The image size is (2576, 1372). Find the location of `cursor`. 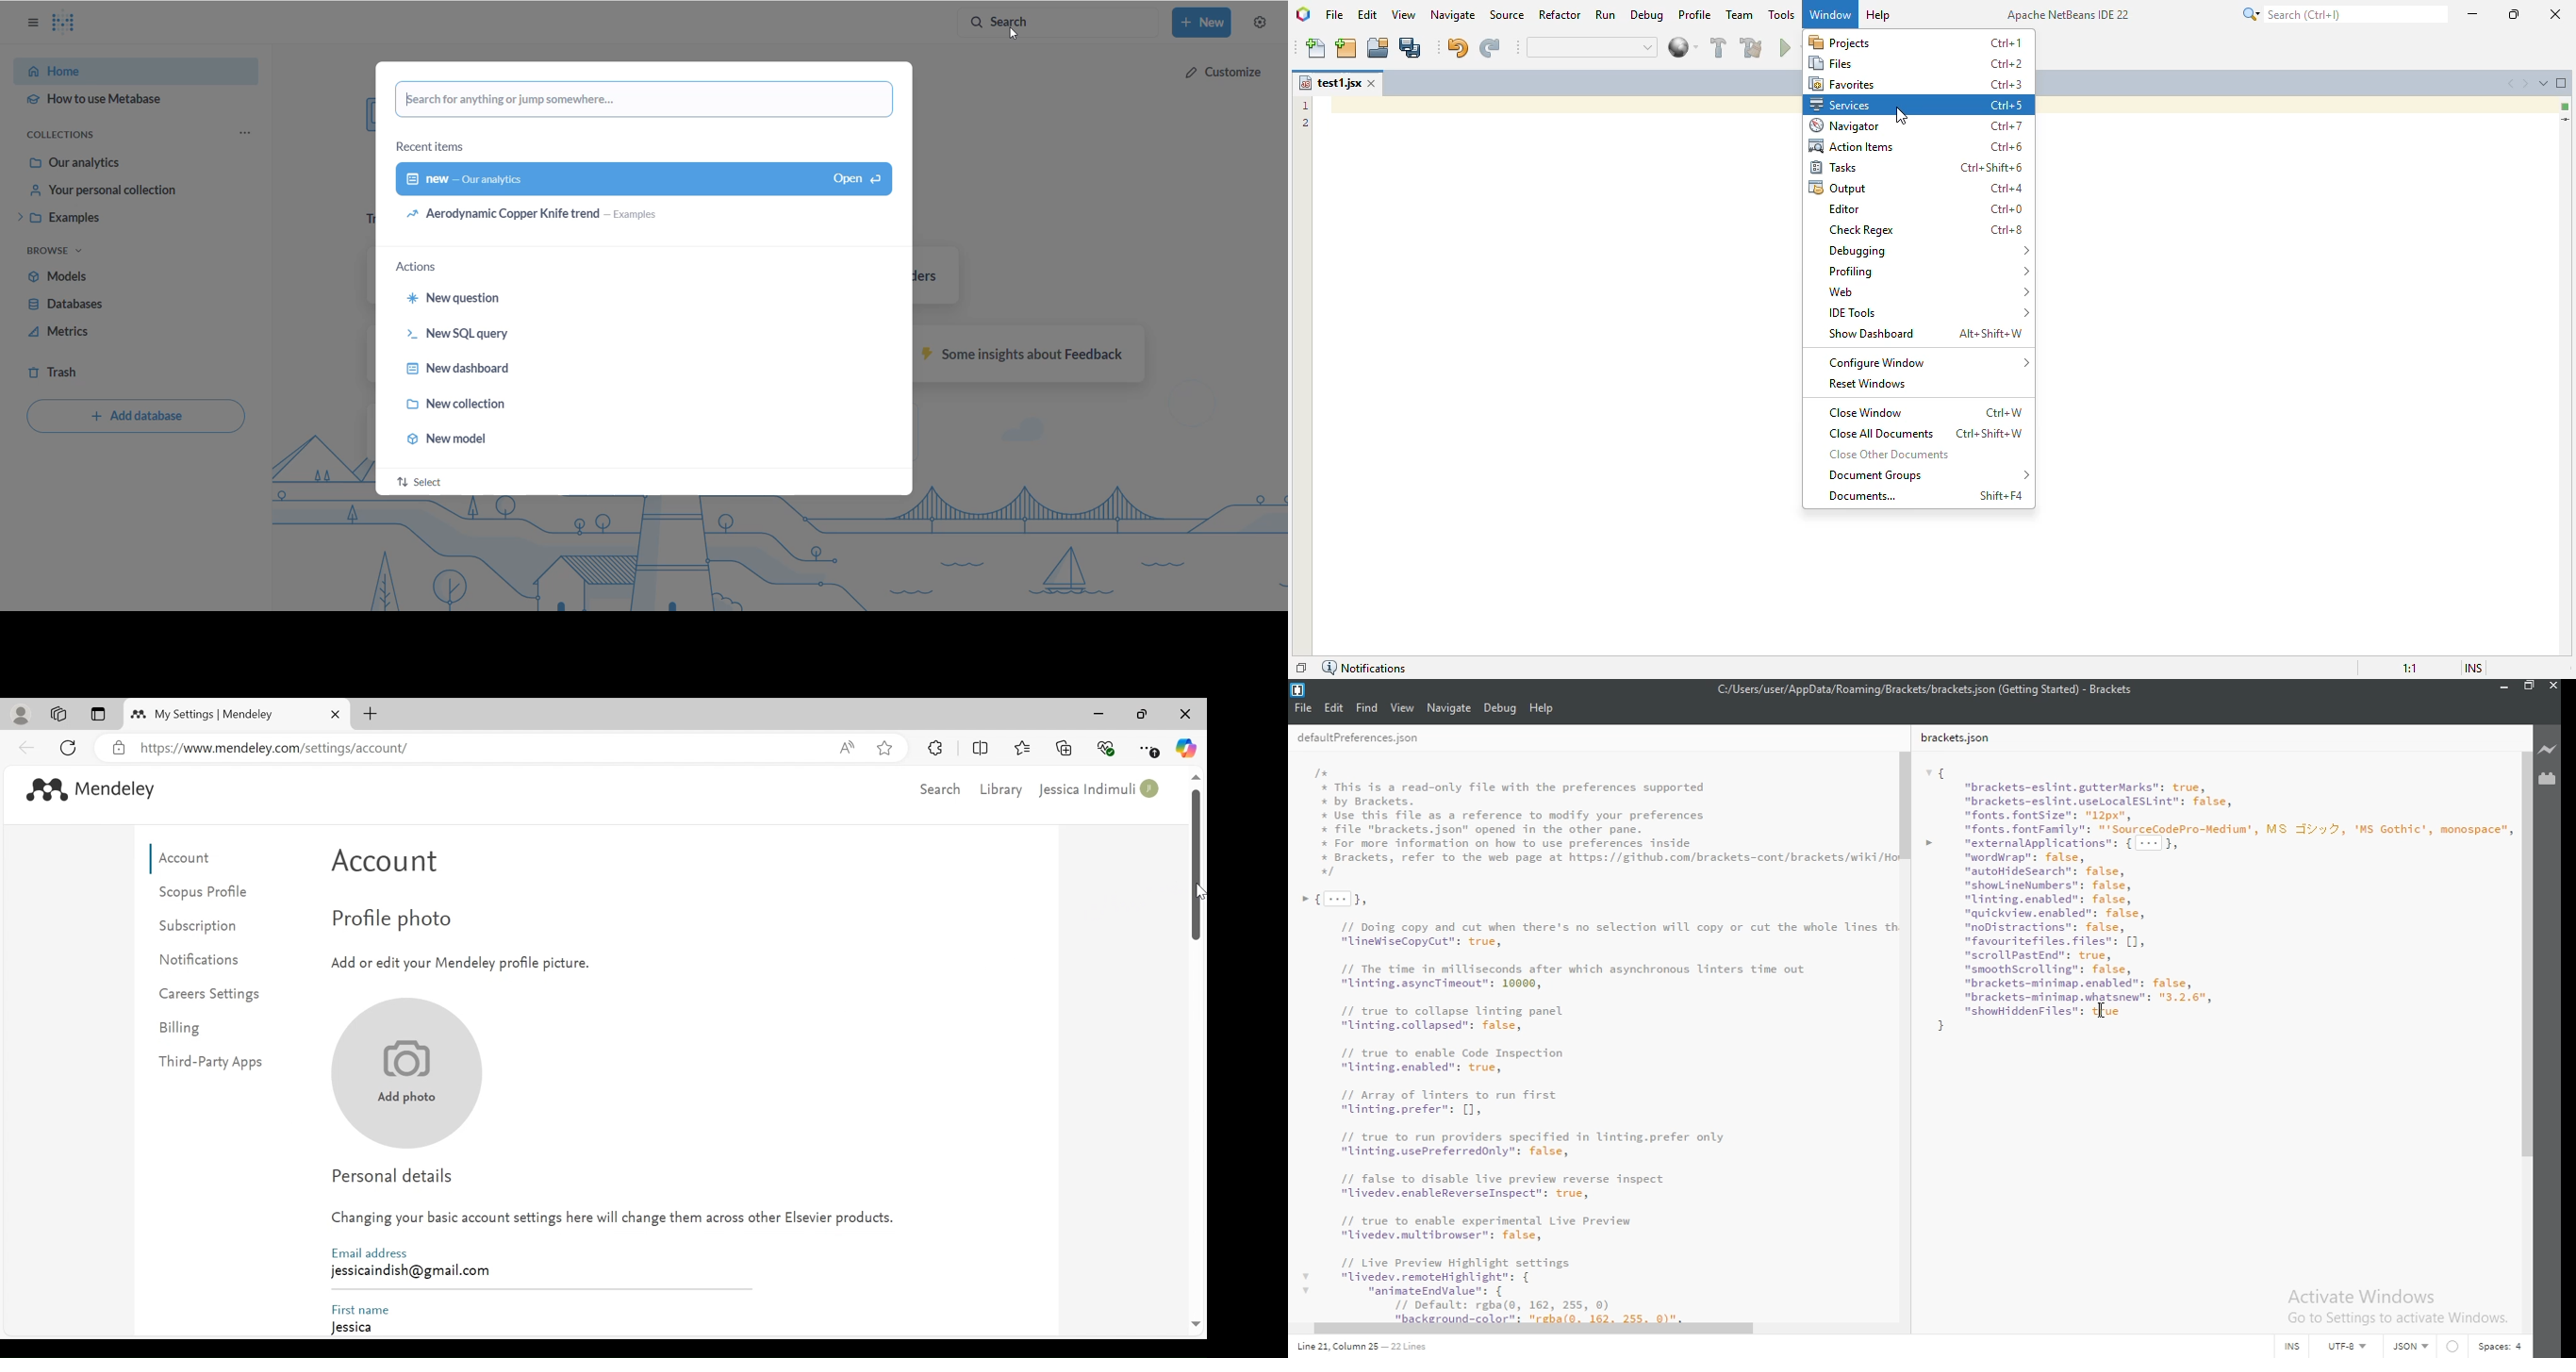

cursor is located at coordinates (1019, 32).